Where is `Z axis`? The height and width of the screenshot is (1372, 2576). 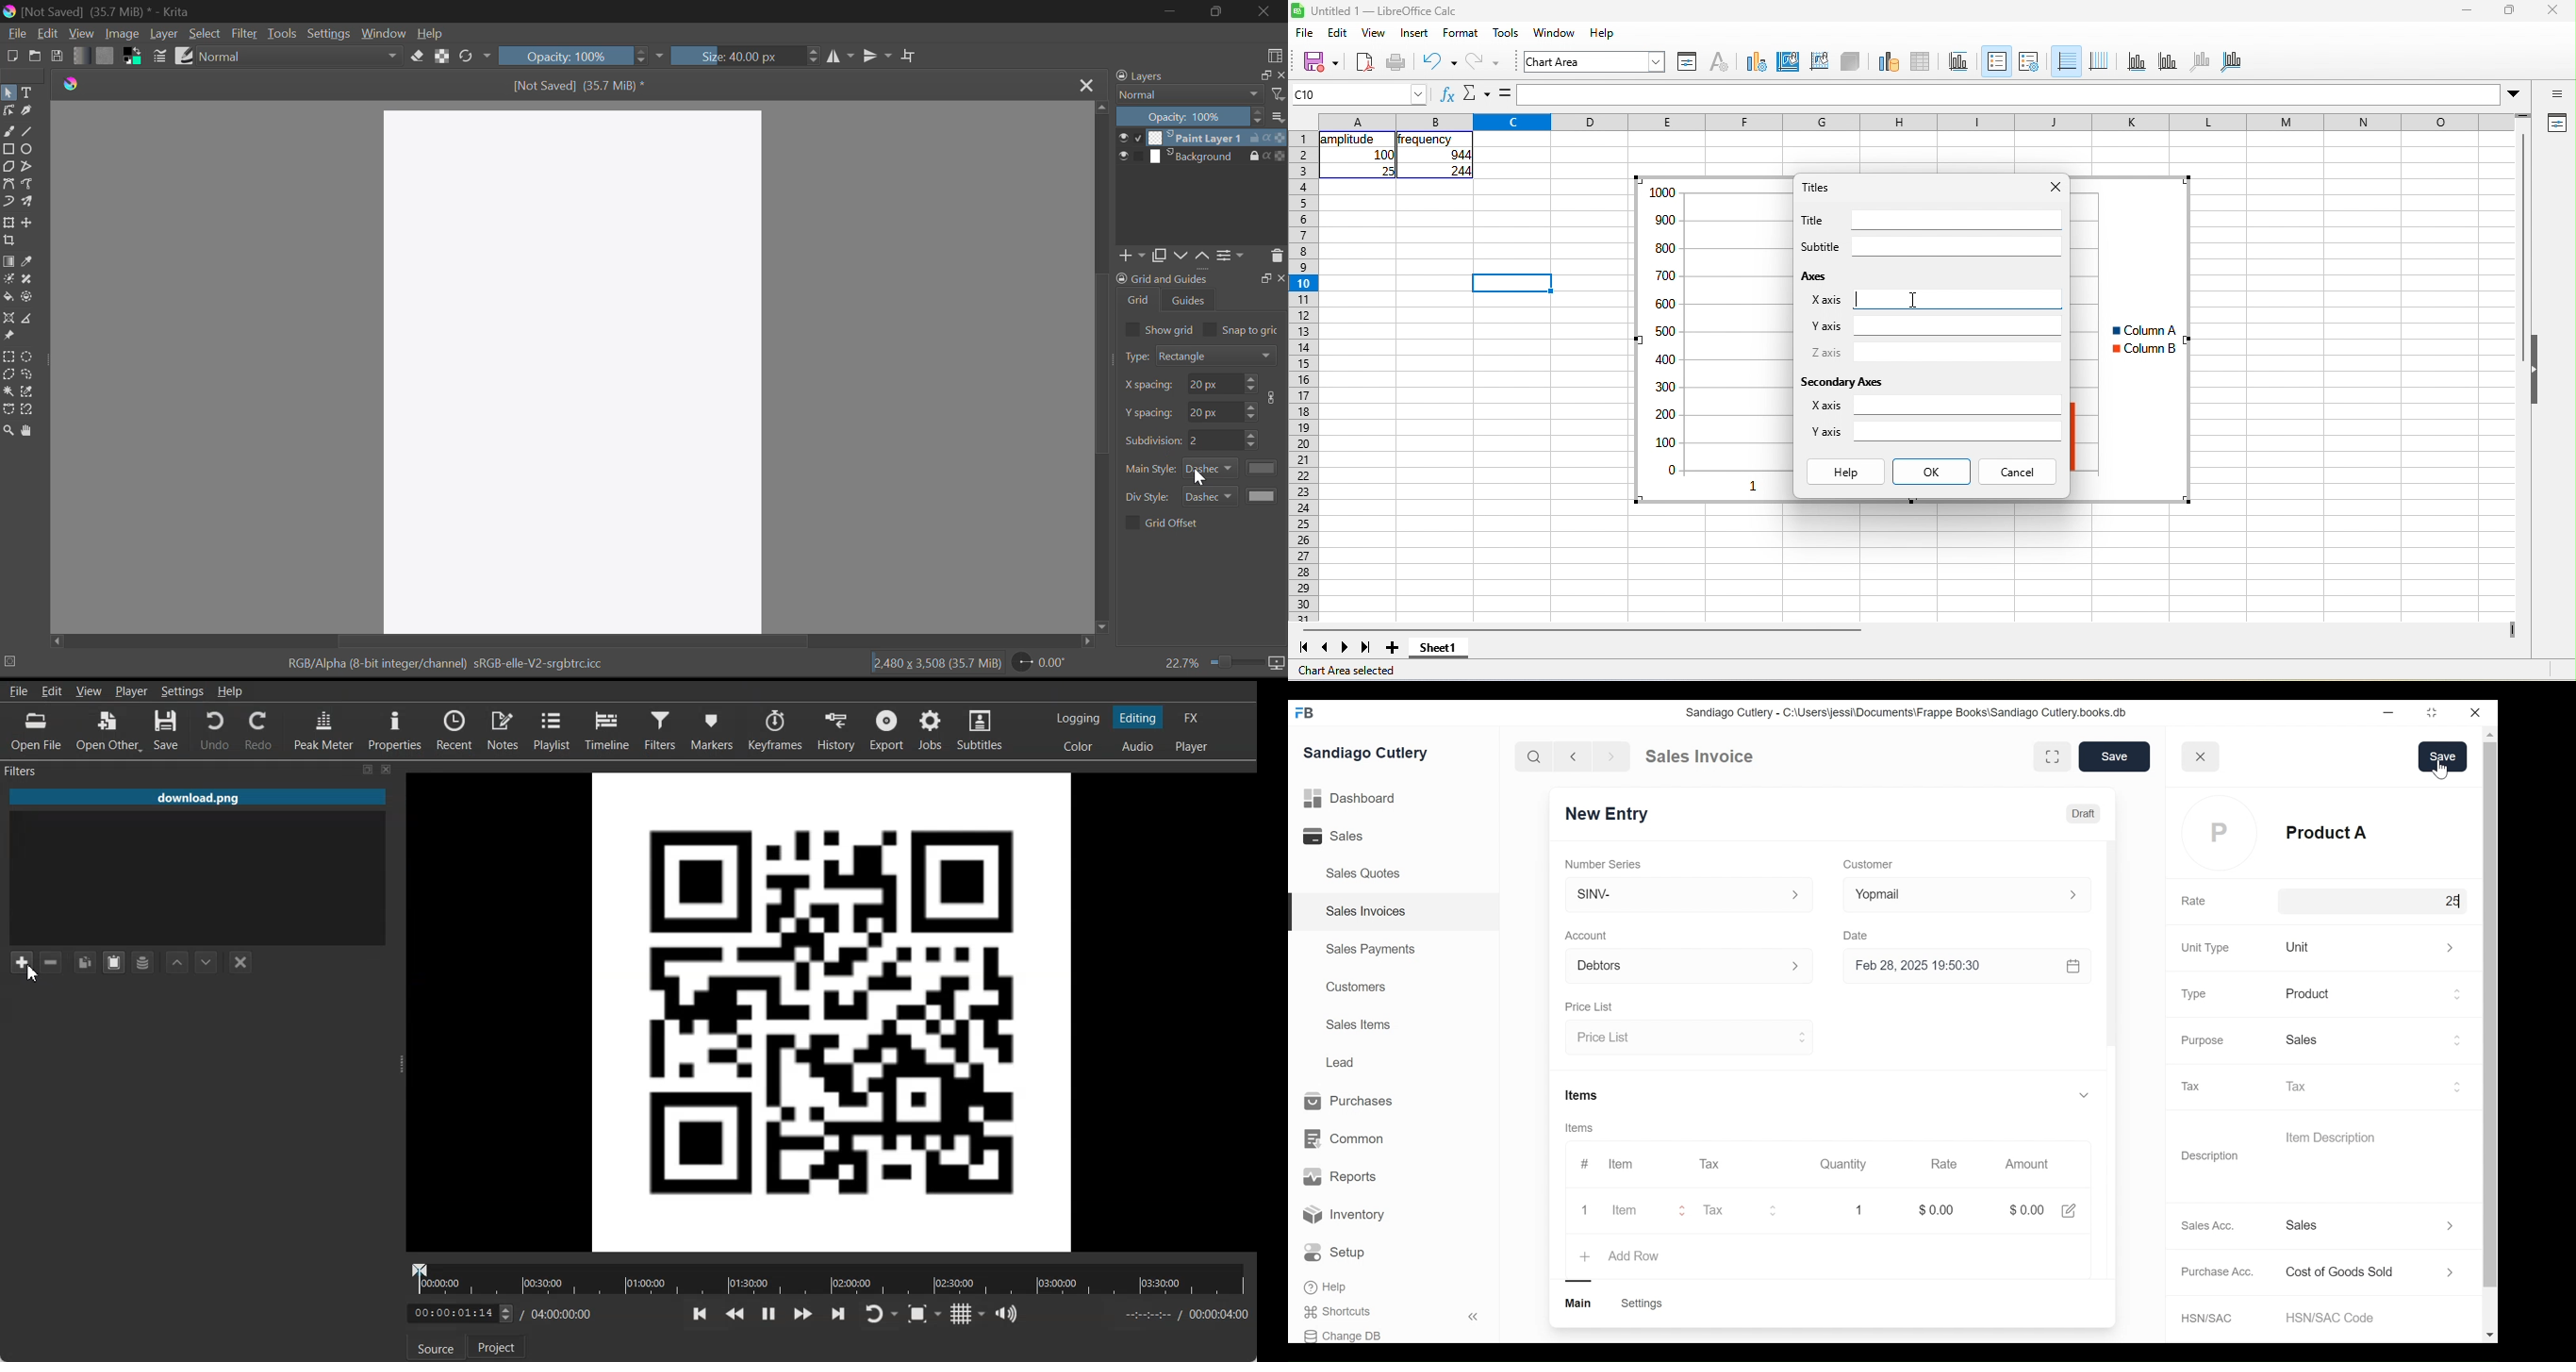
Z axis is located at coordinates (1826, 352).